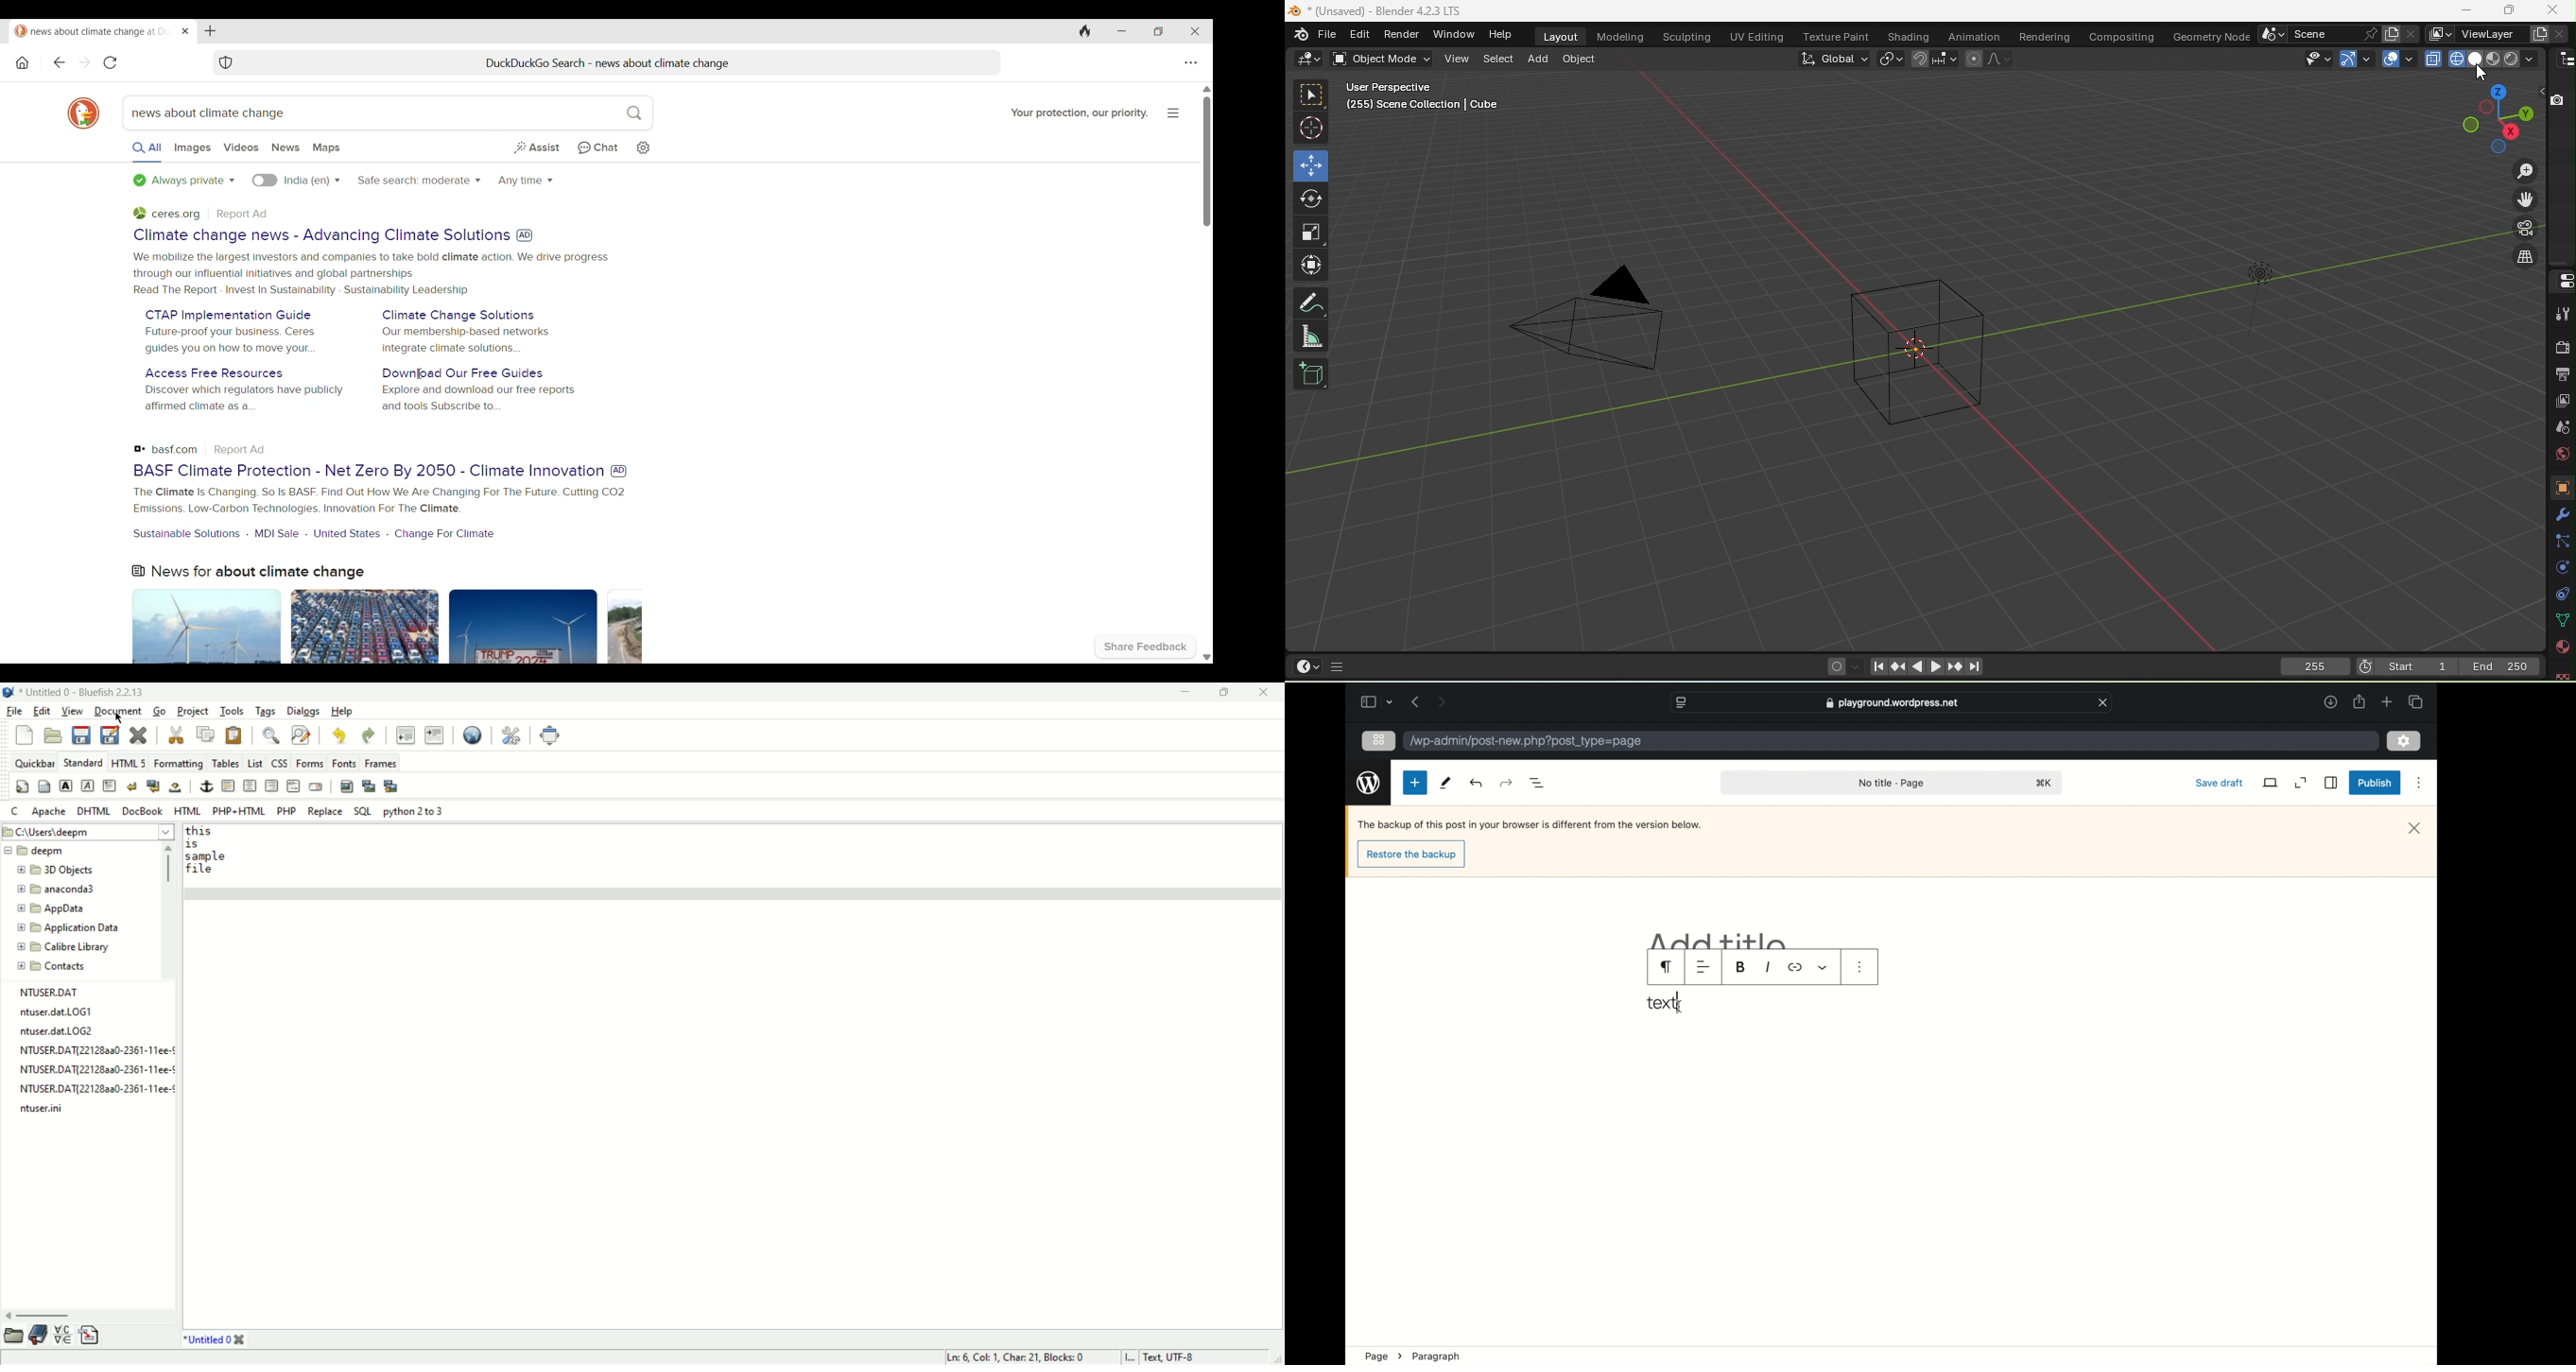  Describe the element at coordinates (1310, 58) in the screenshot. I see `Editor` at that location.